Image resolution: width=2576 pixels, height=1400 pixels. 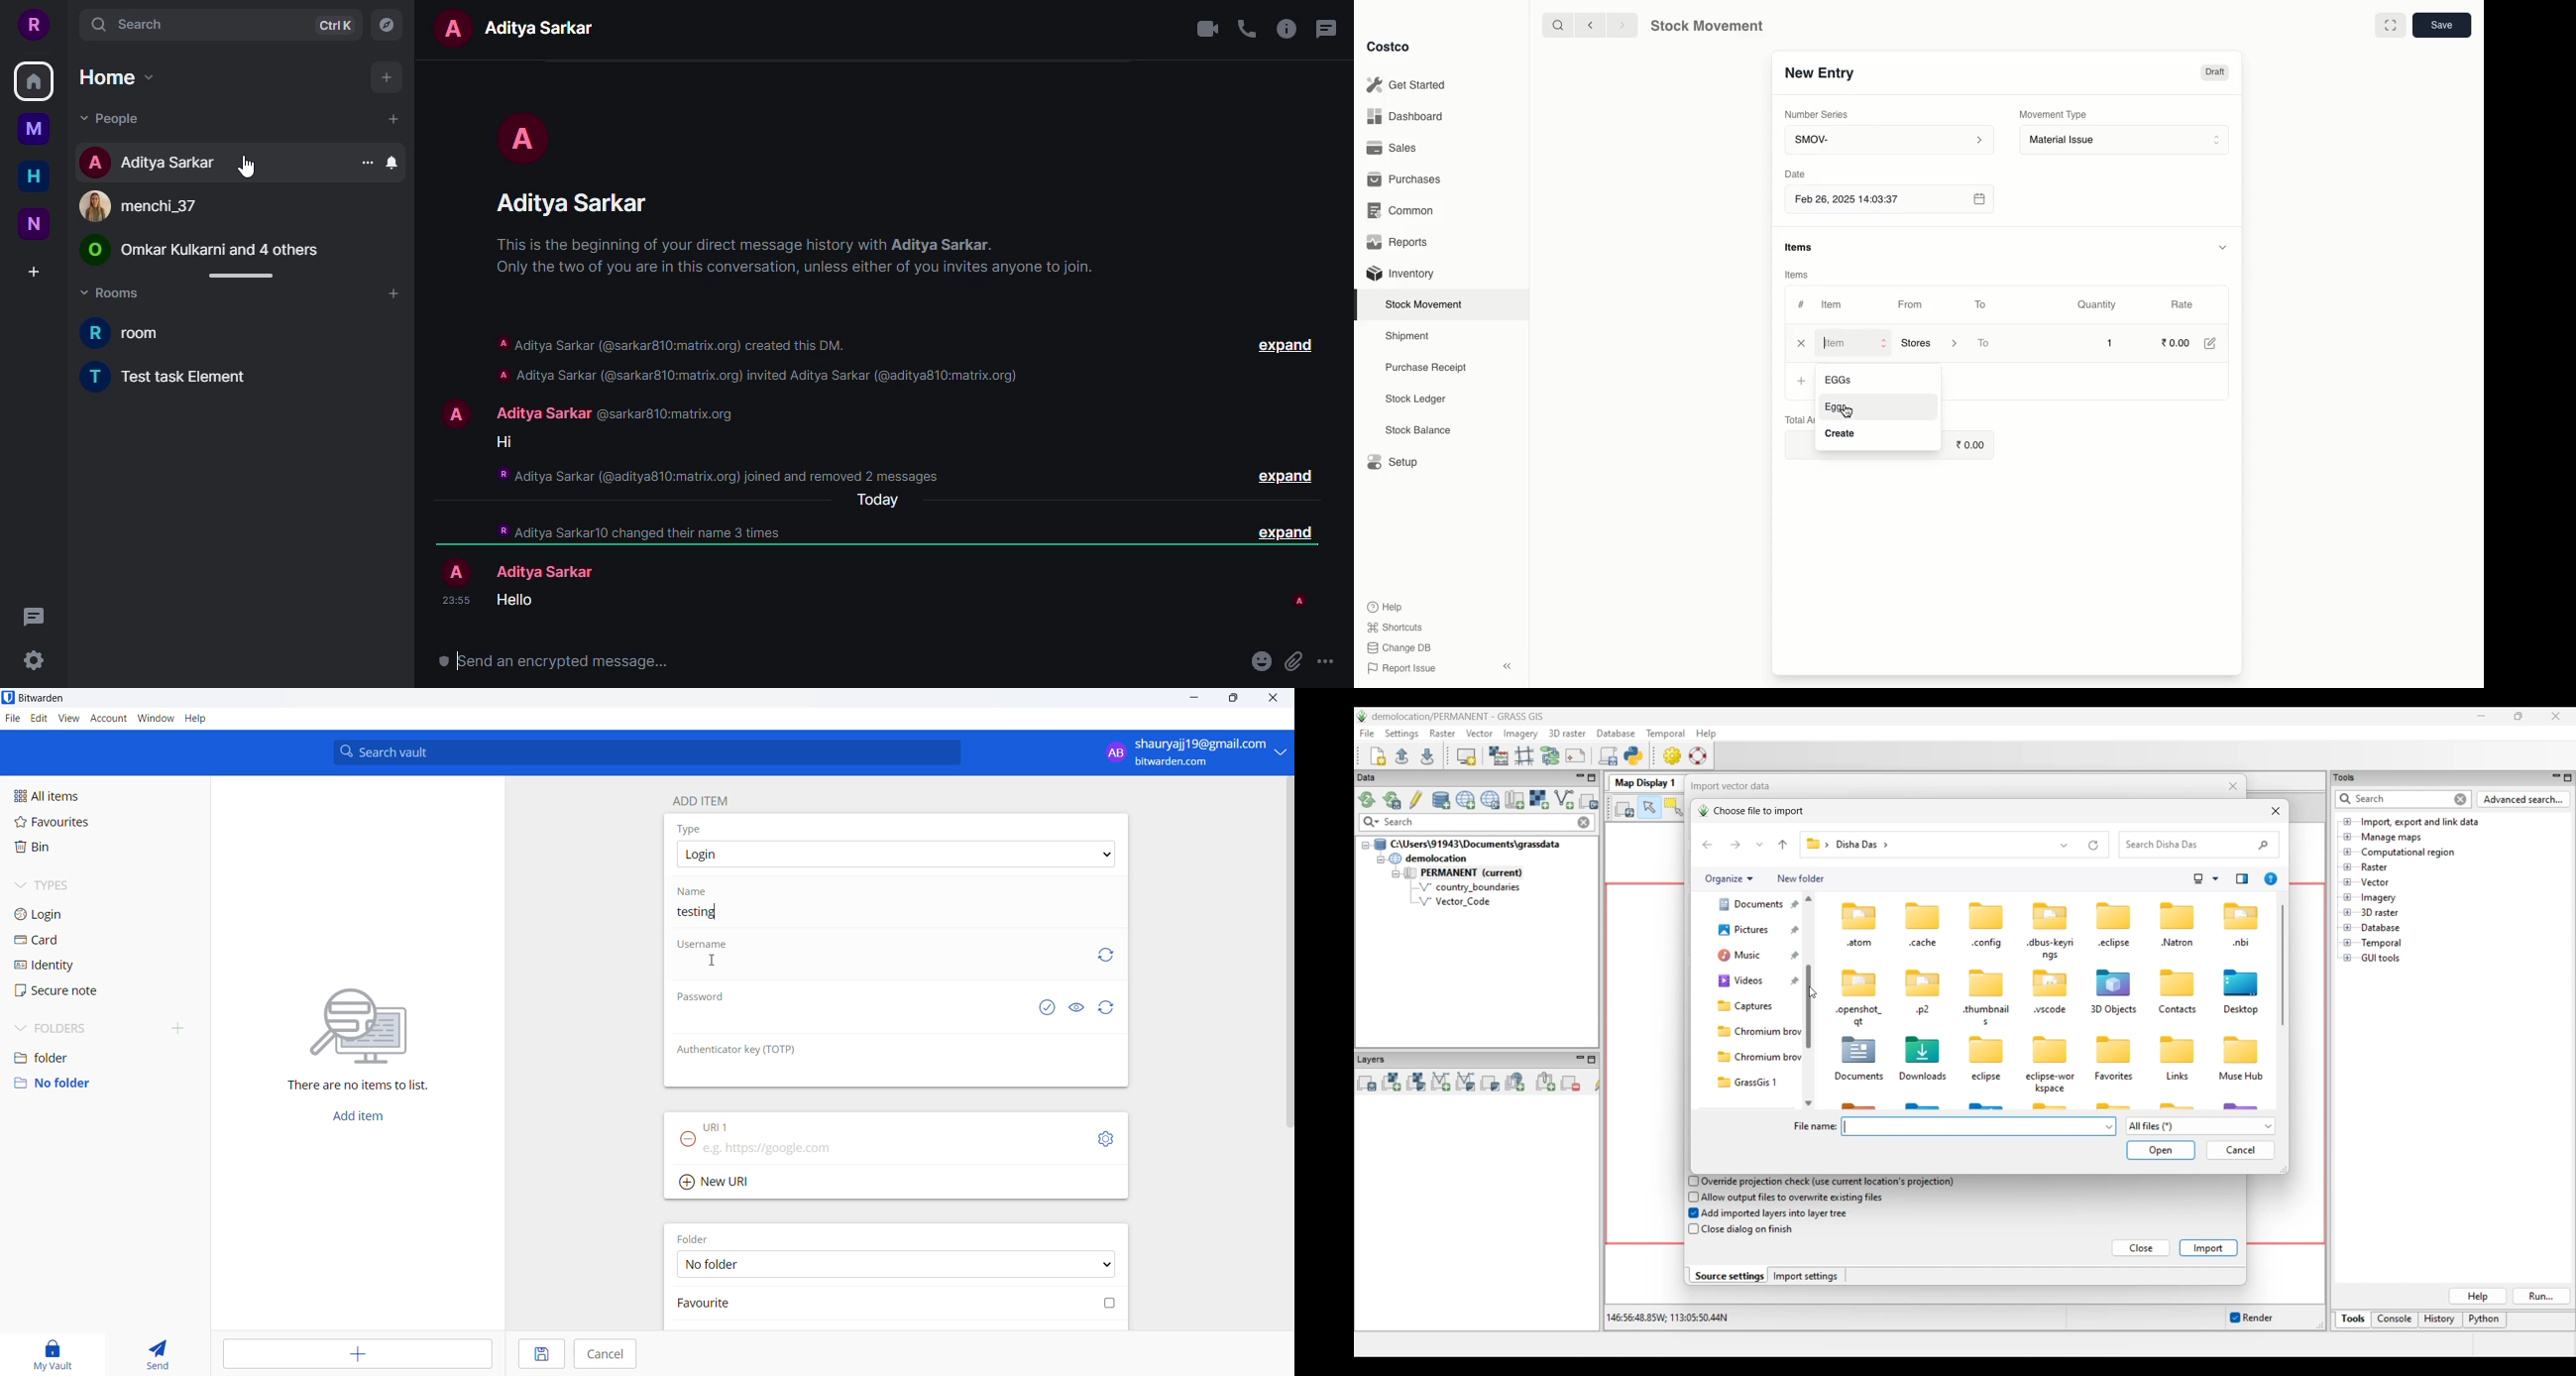 What do you see at coordinates (848, 1023) in the screenshot?
I see `password input` at bounding box center [848, 1023].